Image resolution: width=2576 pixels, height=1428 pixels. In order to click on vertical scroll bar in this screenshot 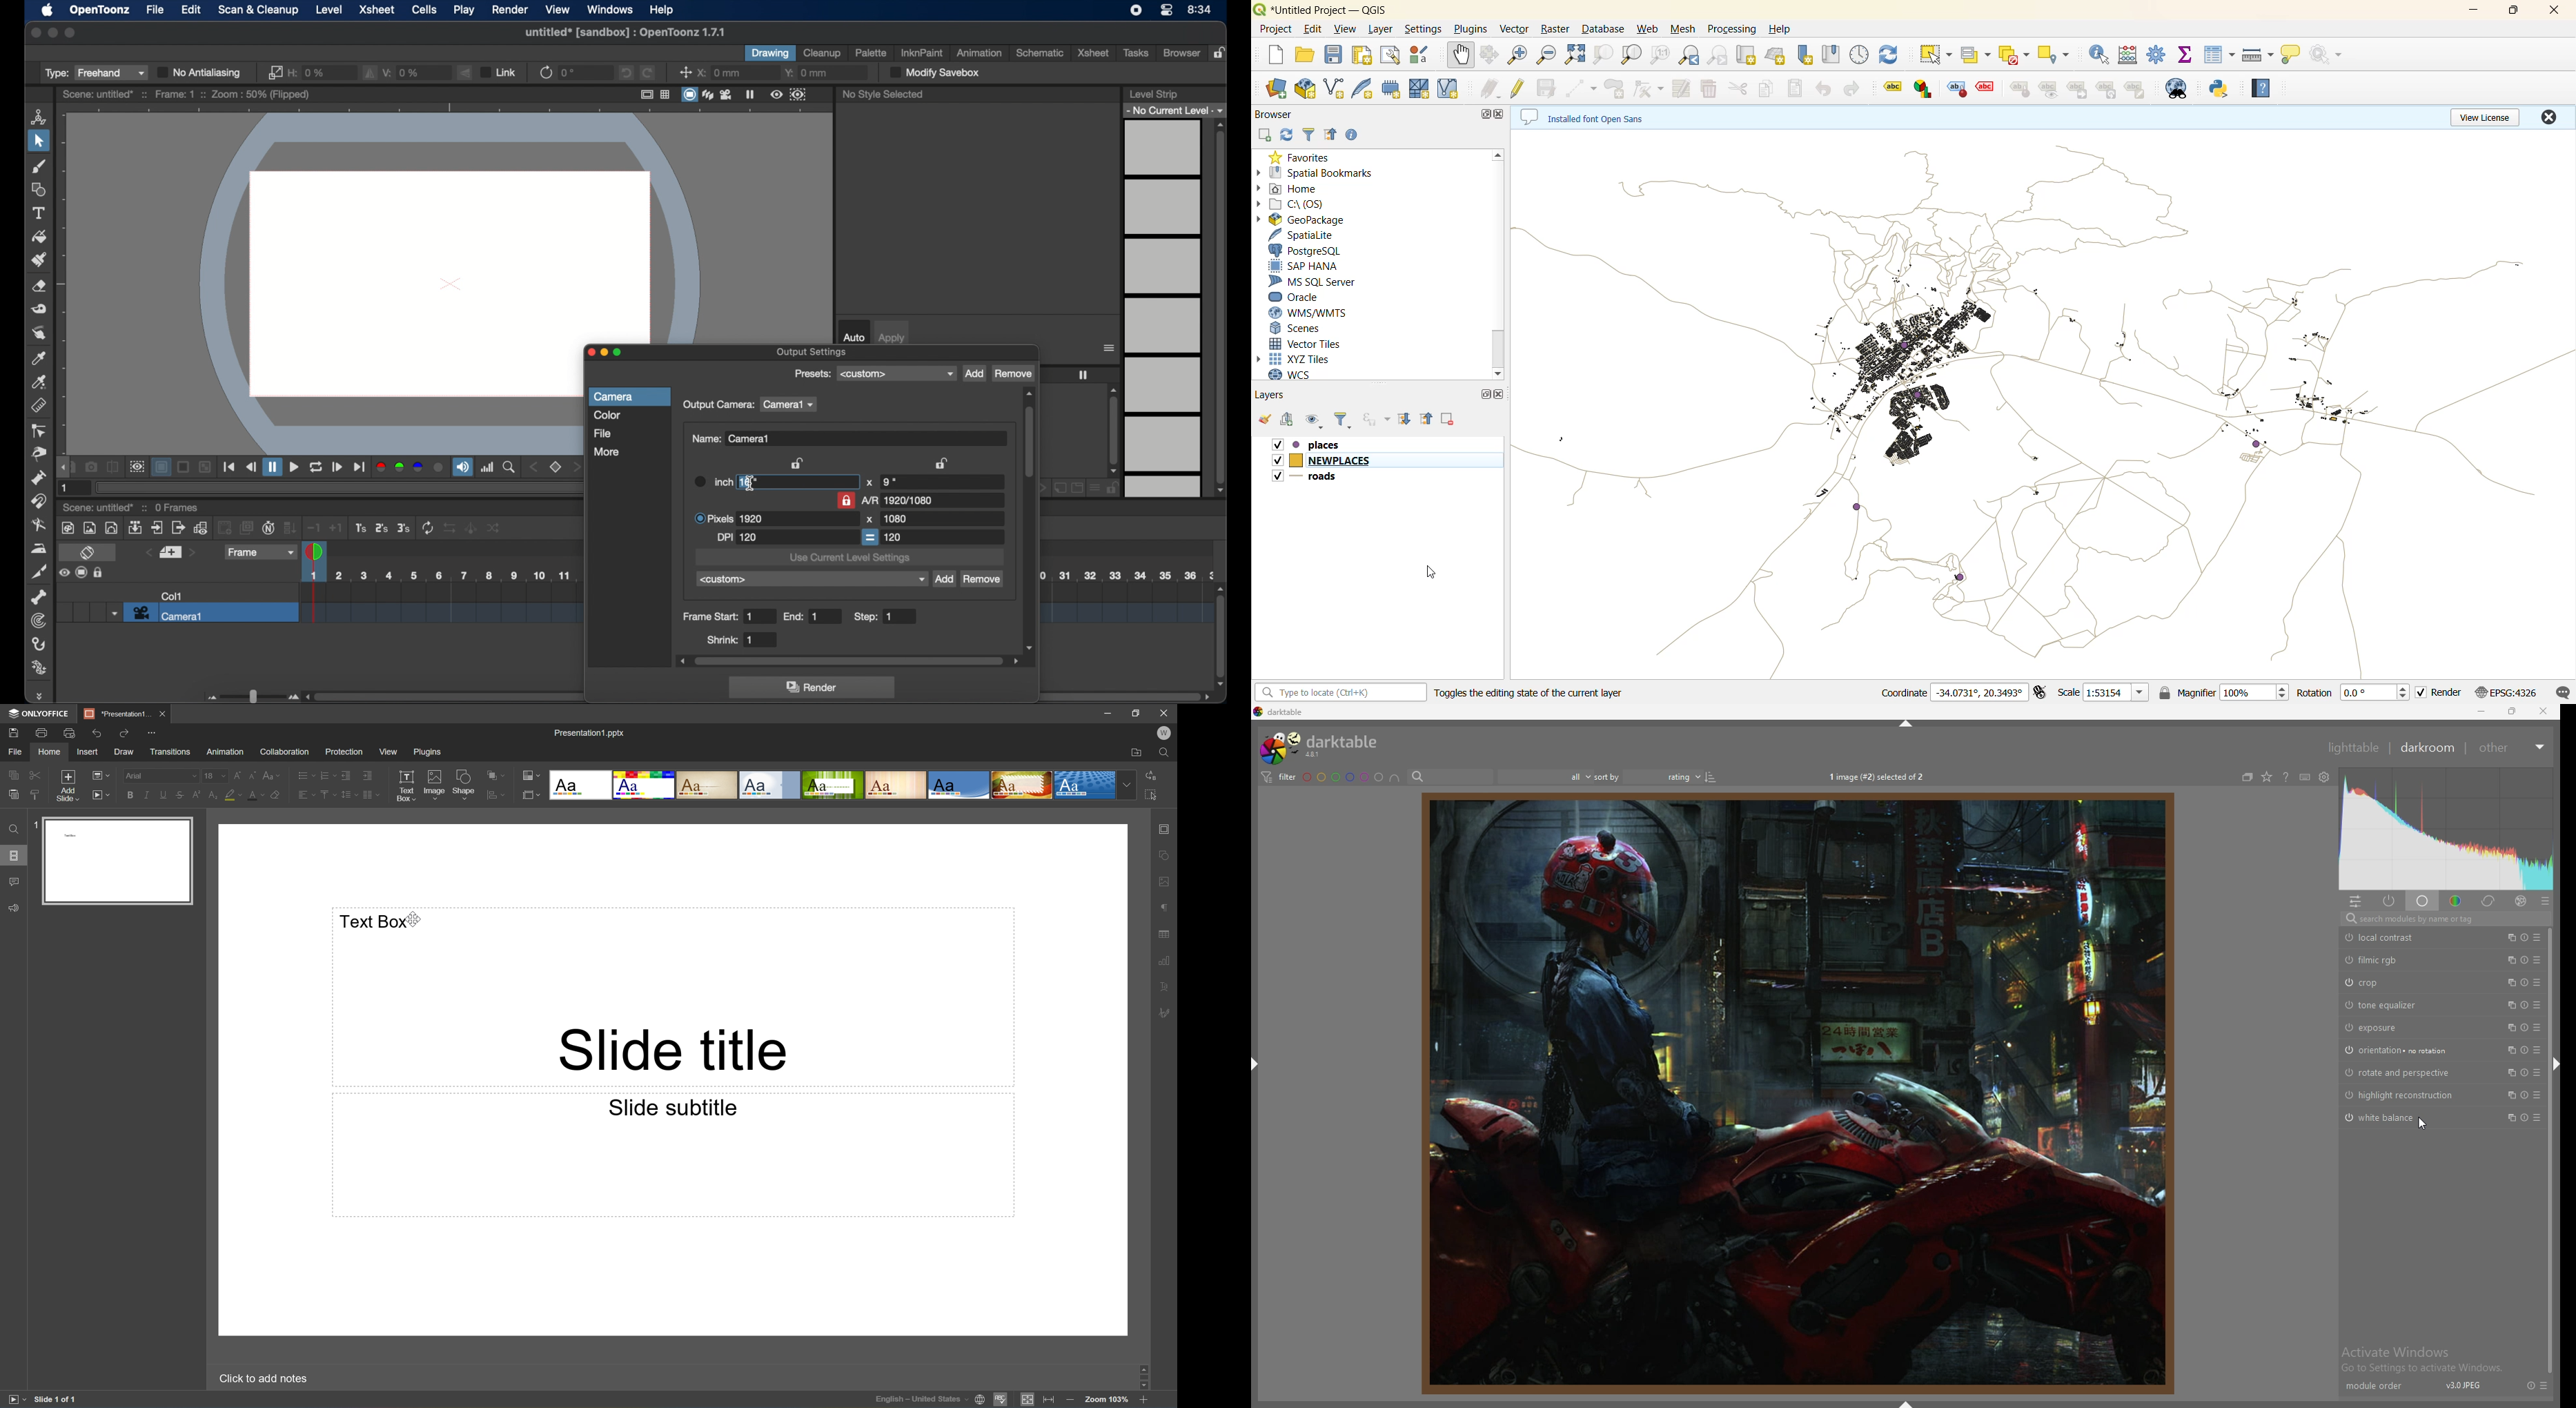, I will do `click(1500, 265)`.